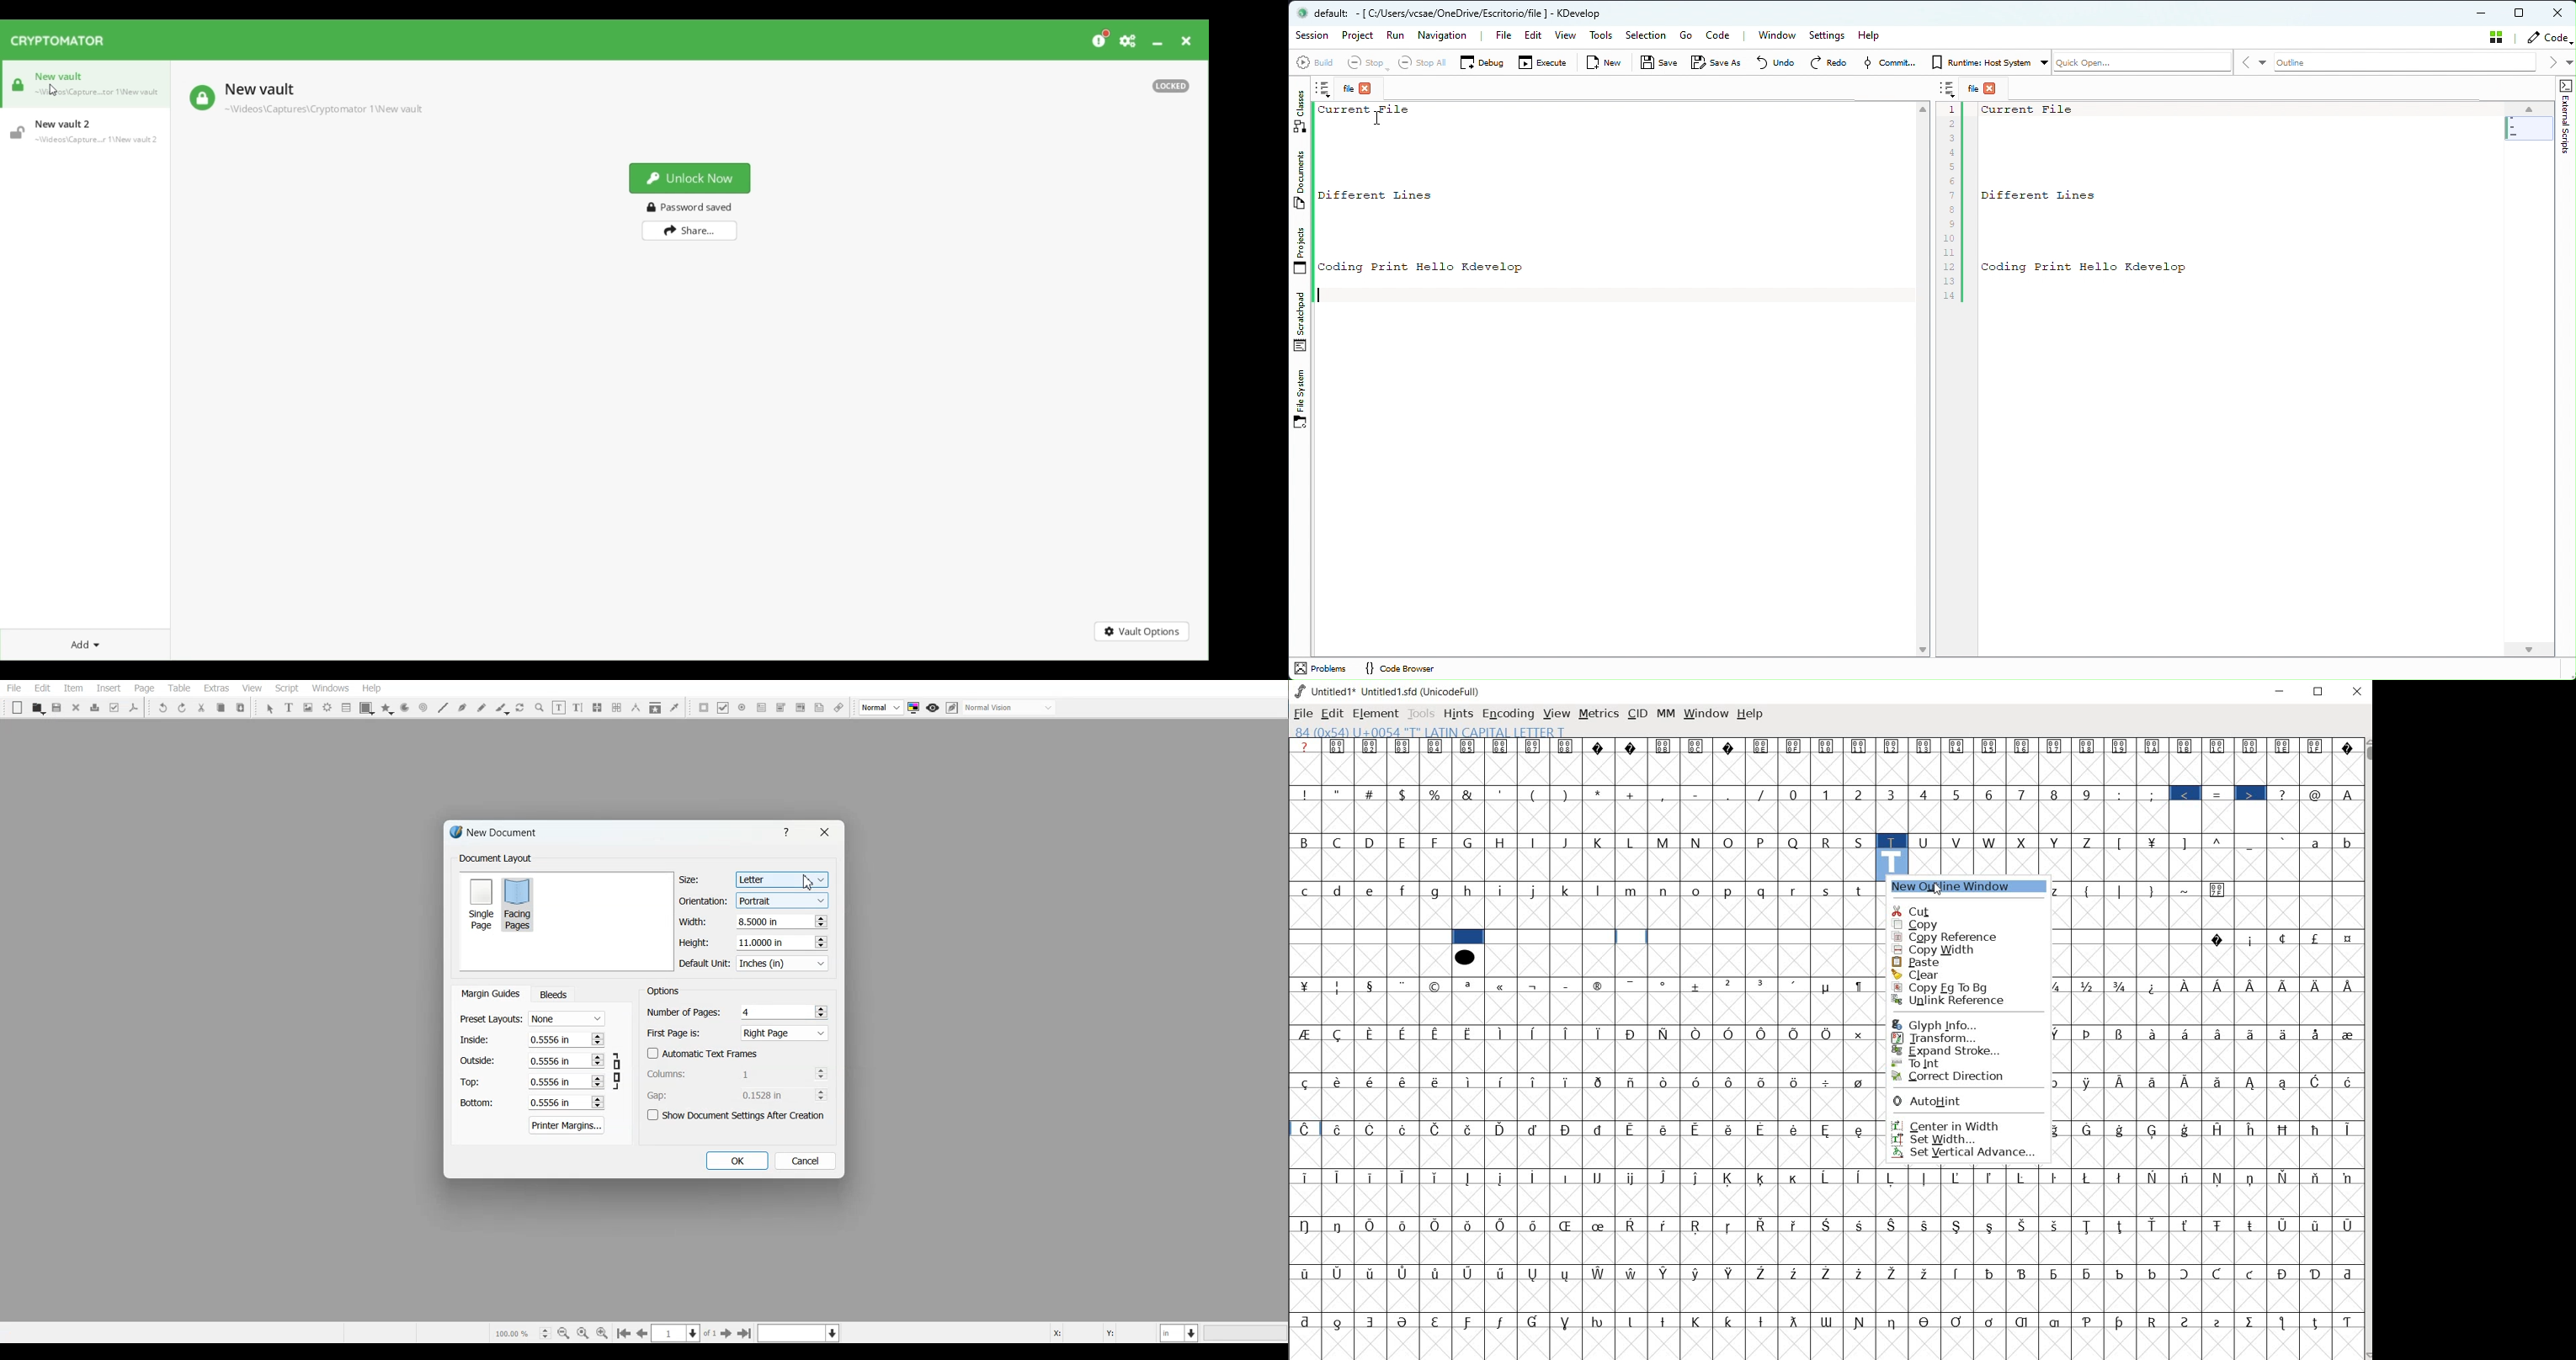  What do you see at coordinates (84, 130) in the screenshot?
I see `Vault 2` at bounding box center [84, 130].